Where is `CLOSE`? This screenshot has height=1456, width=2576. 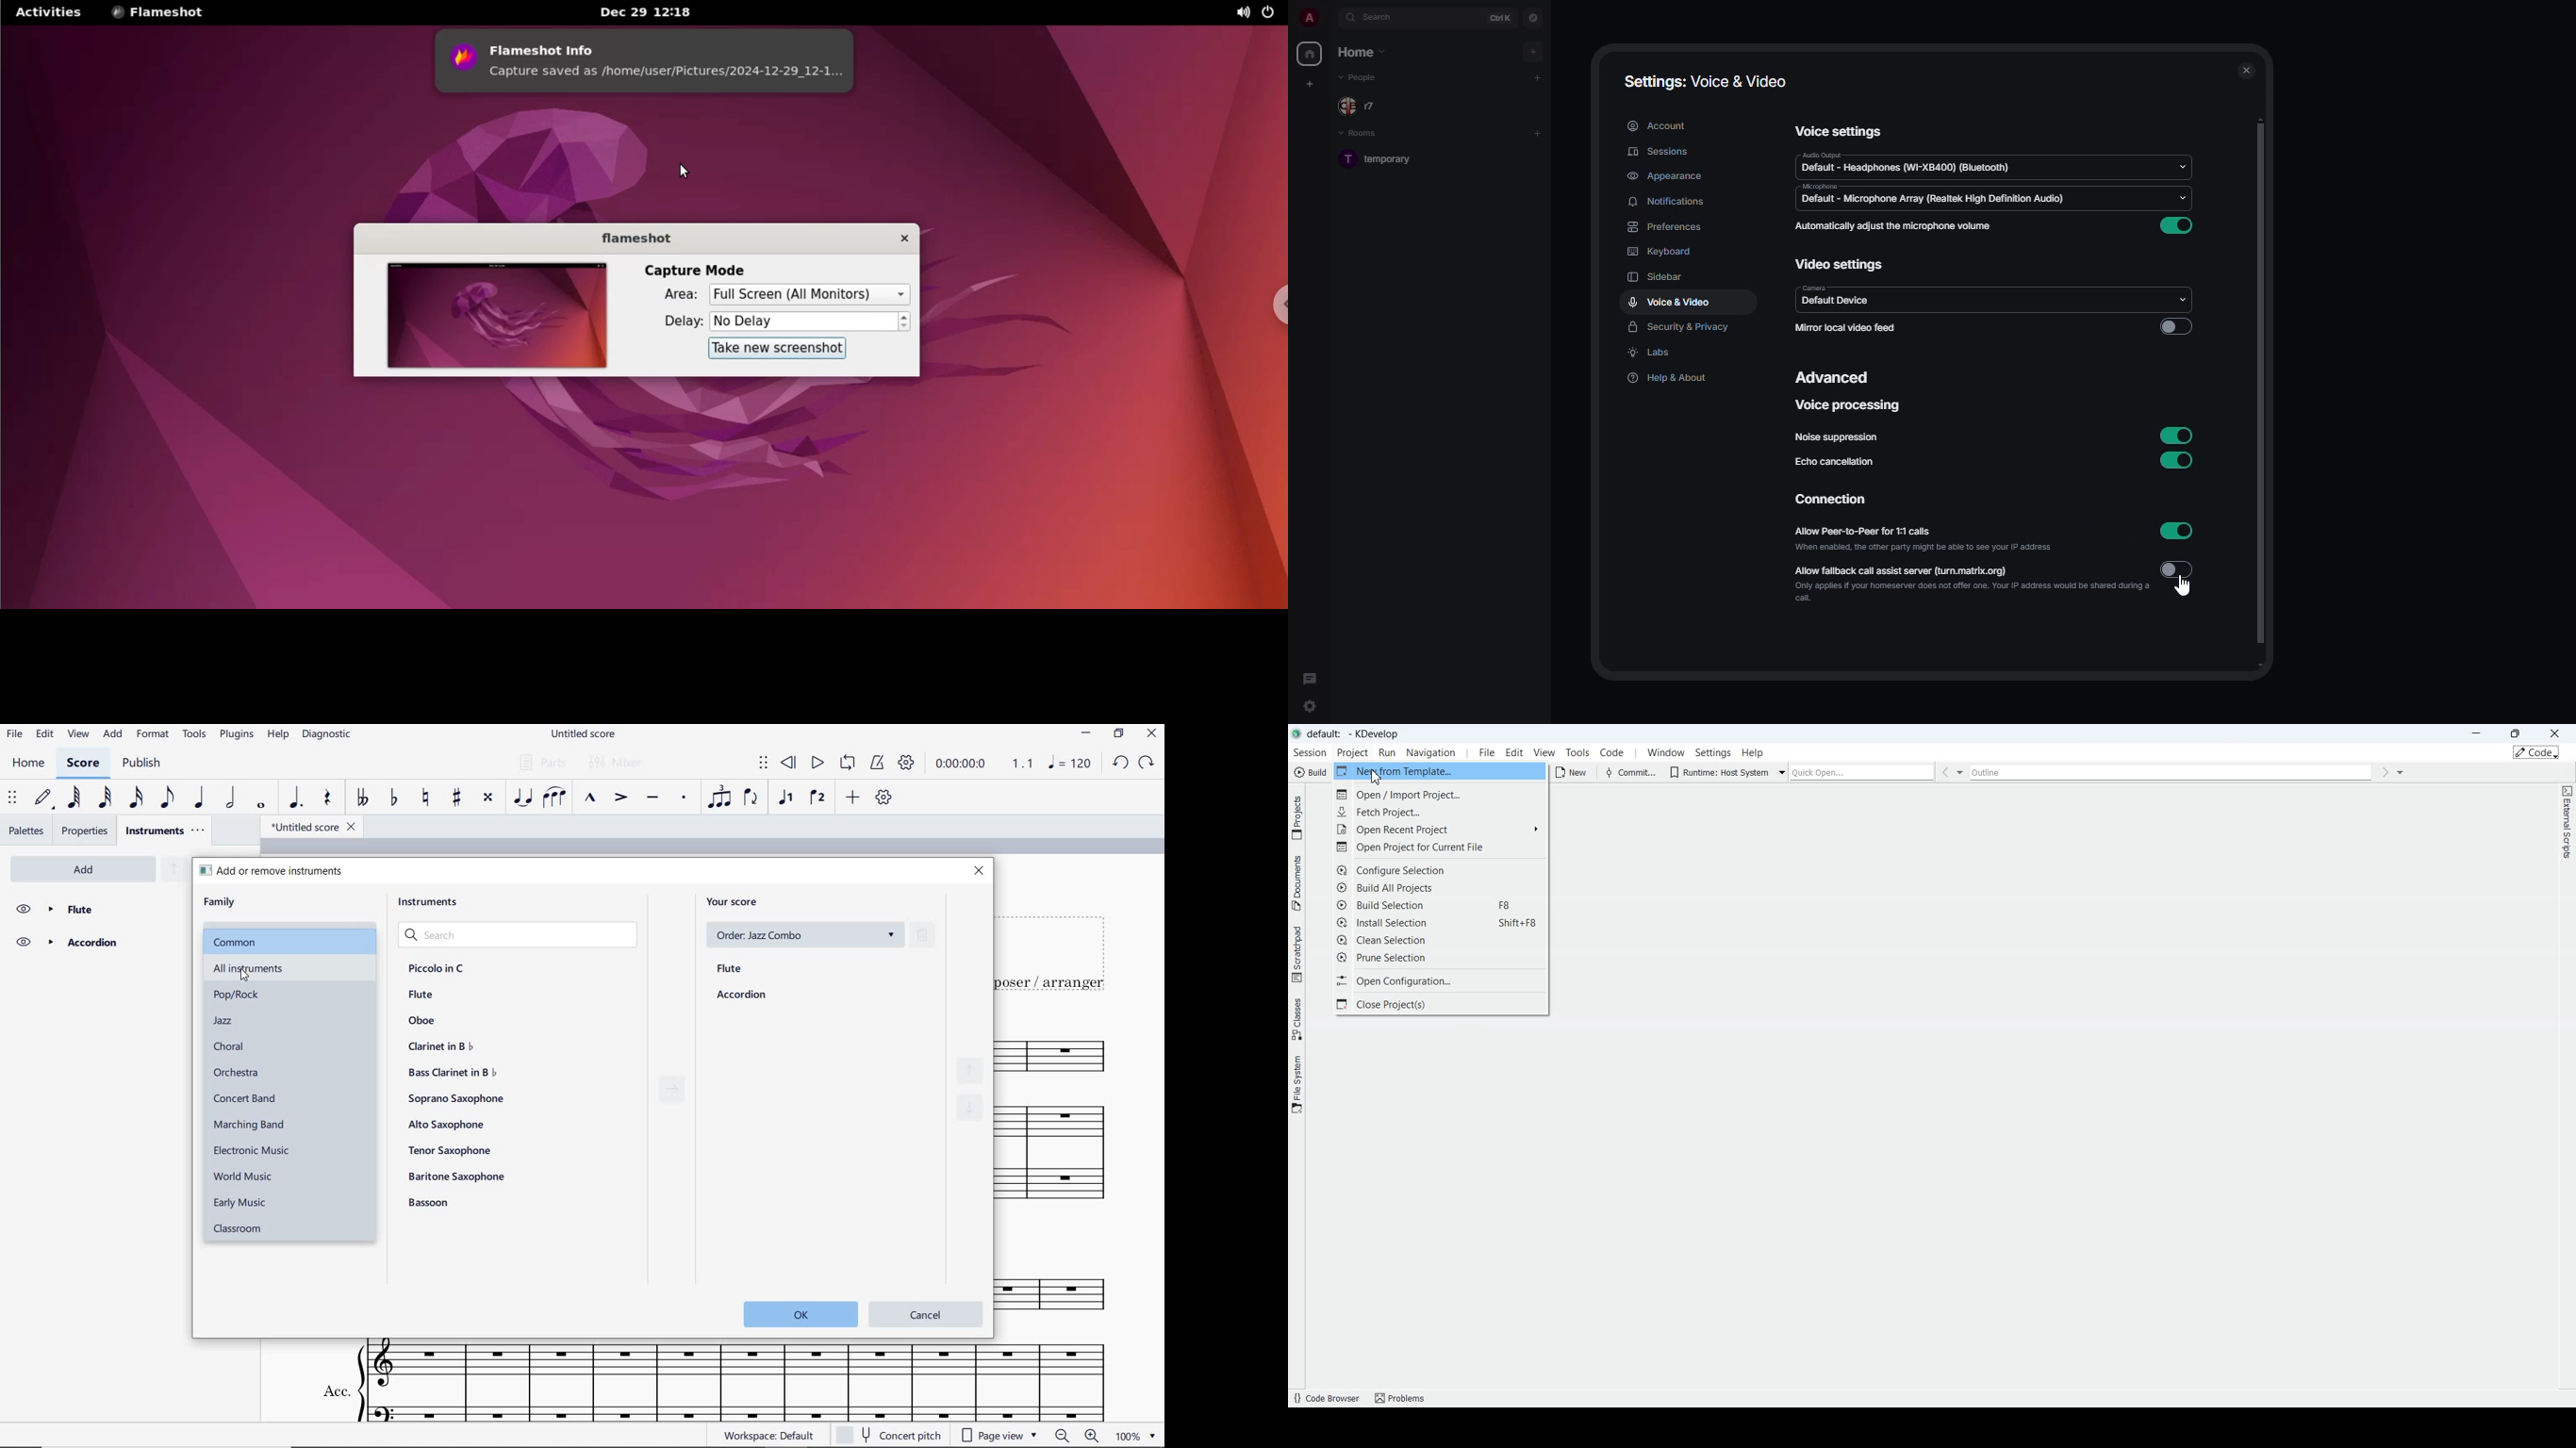 CLOSE is located at coordinates (1151, 733).